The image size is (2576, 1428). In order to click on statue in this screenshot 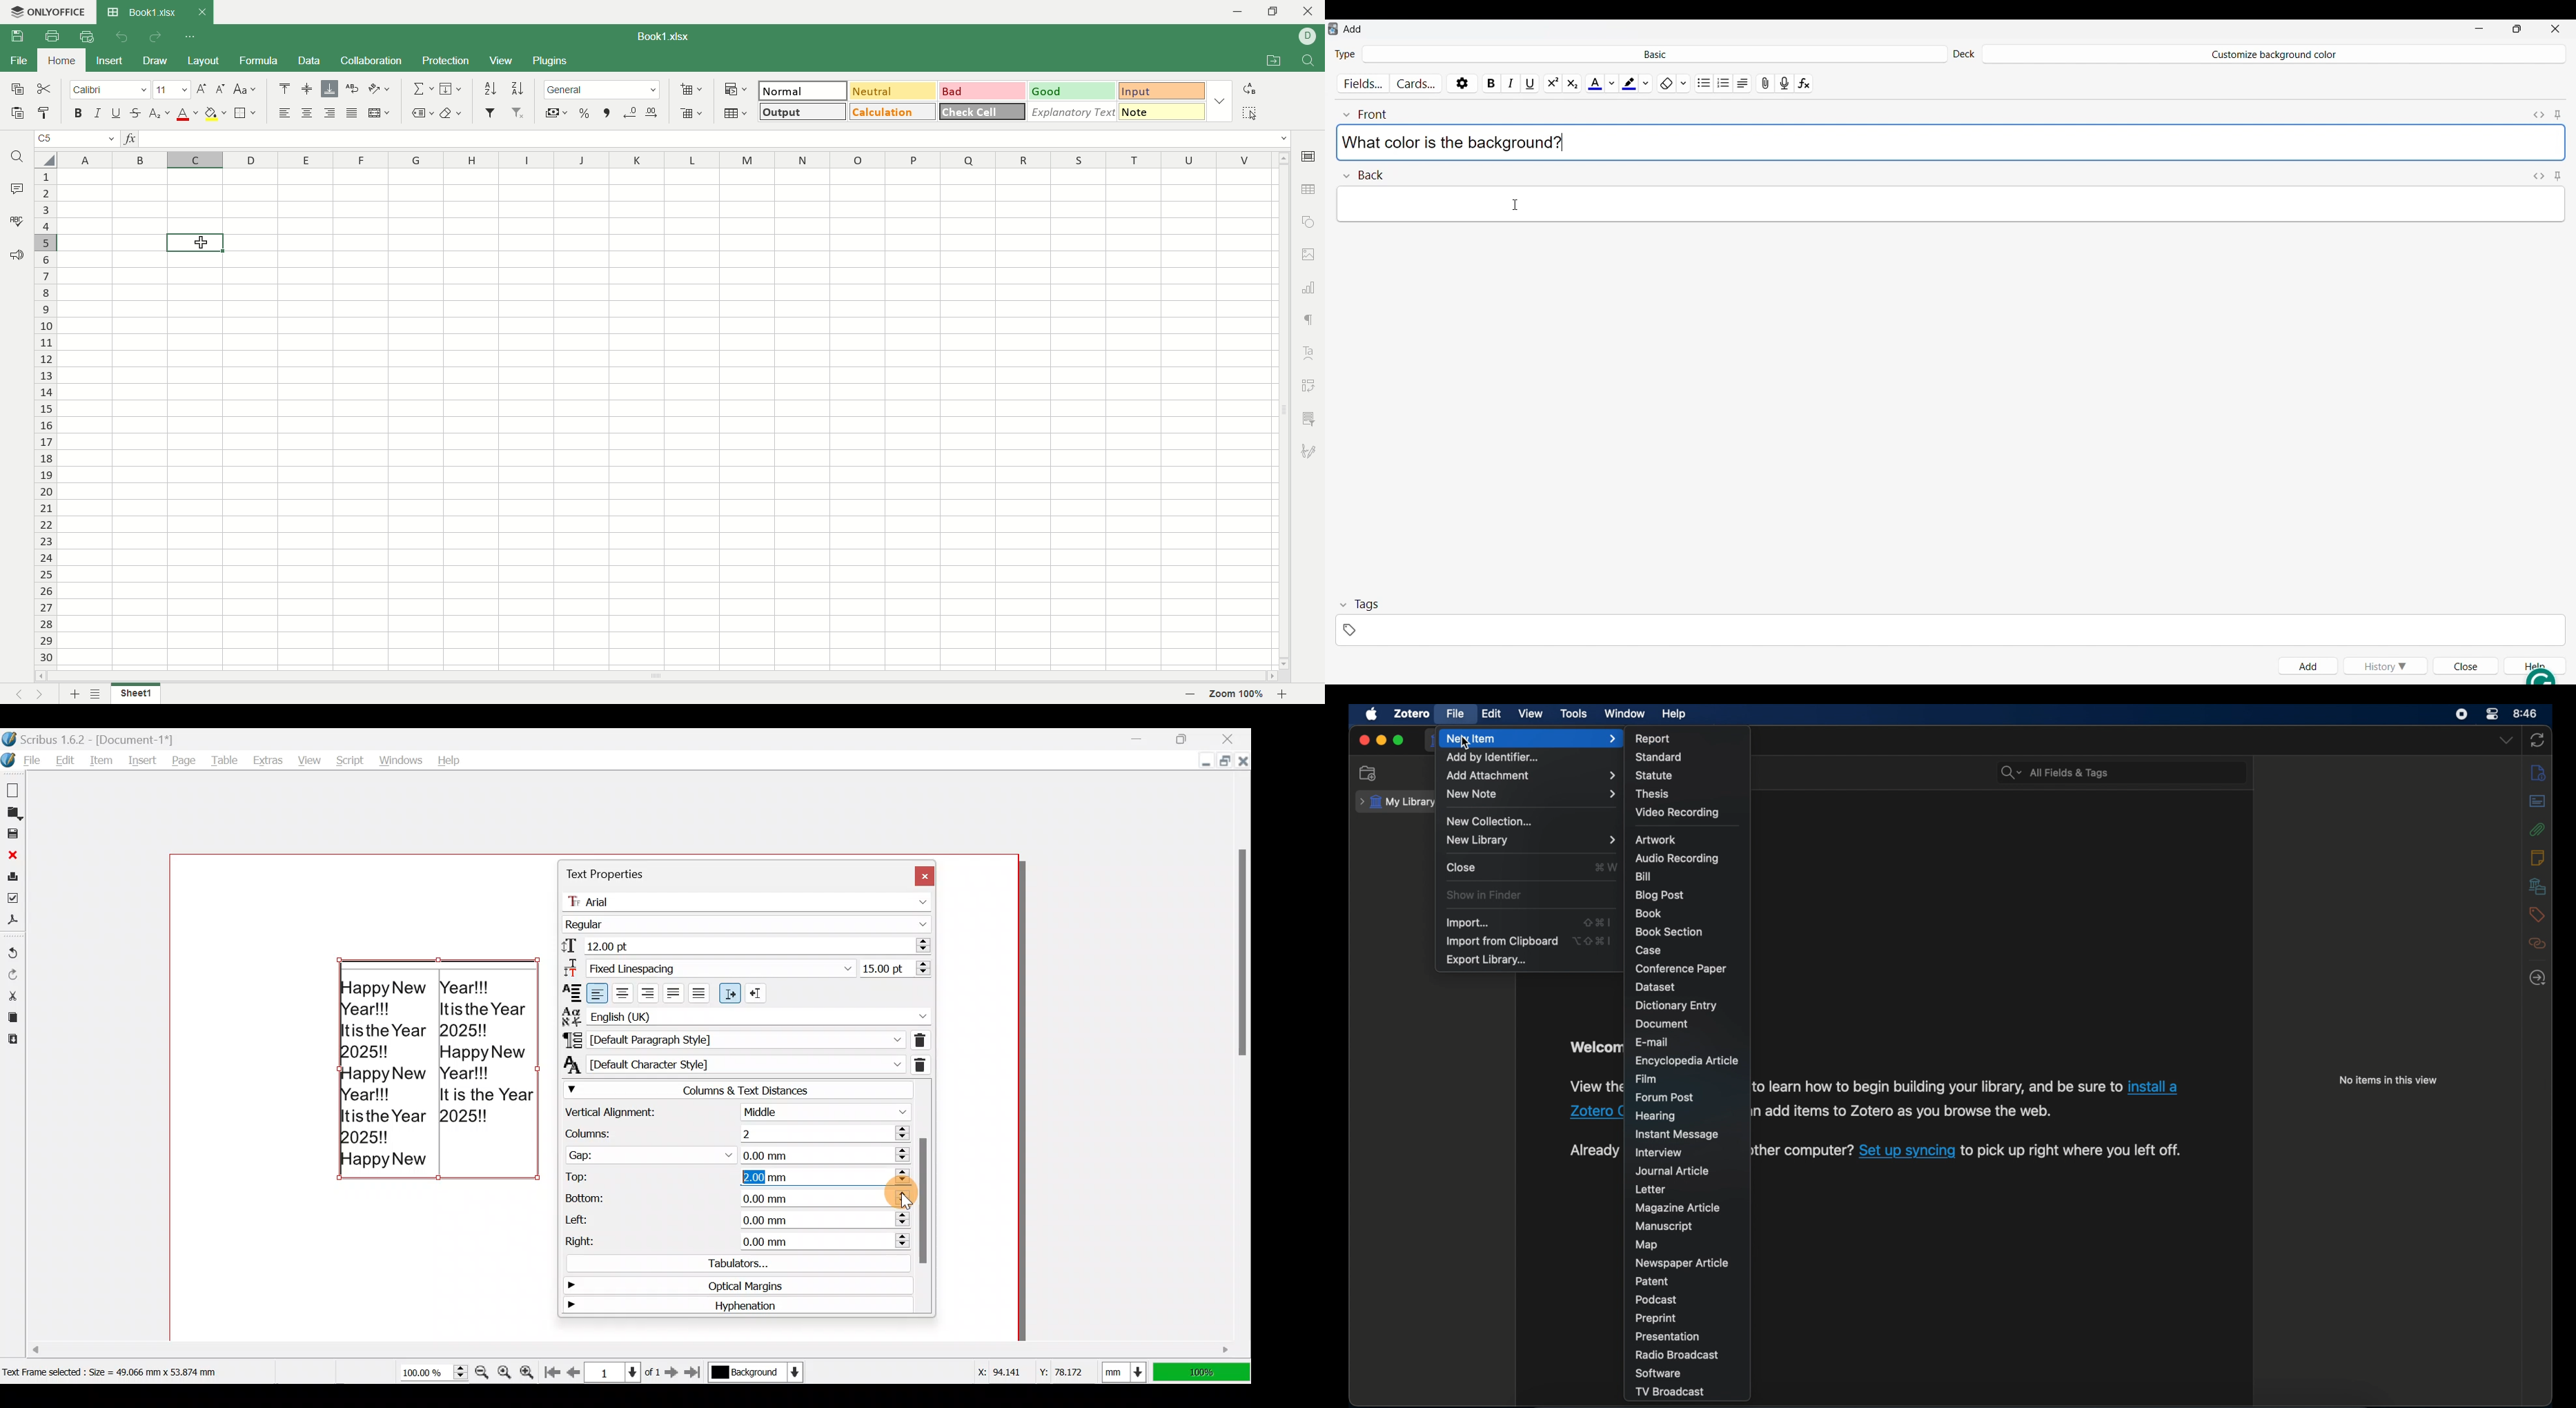, I will do `click(1654, 776)`.